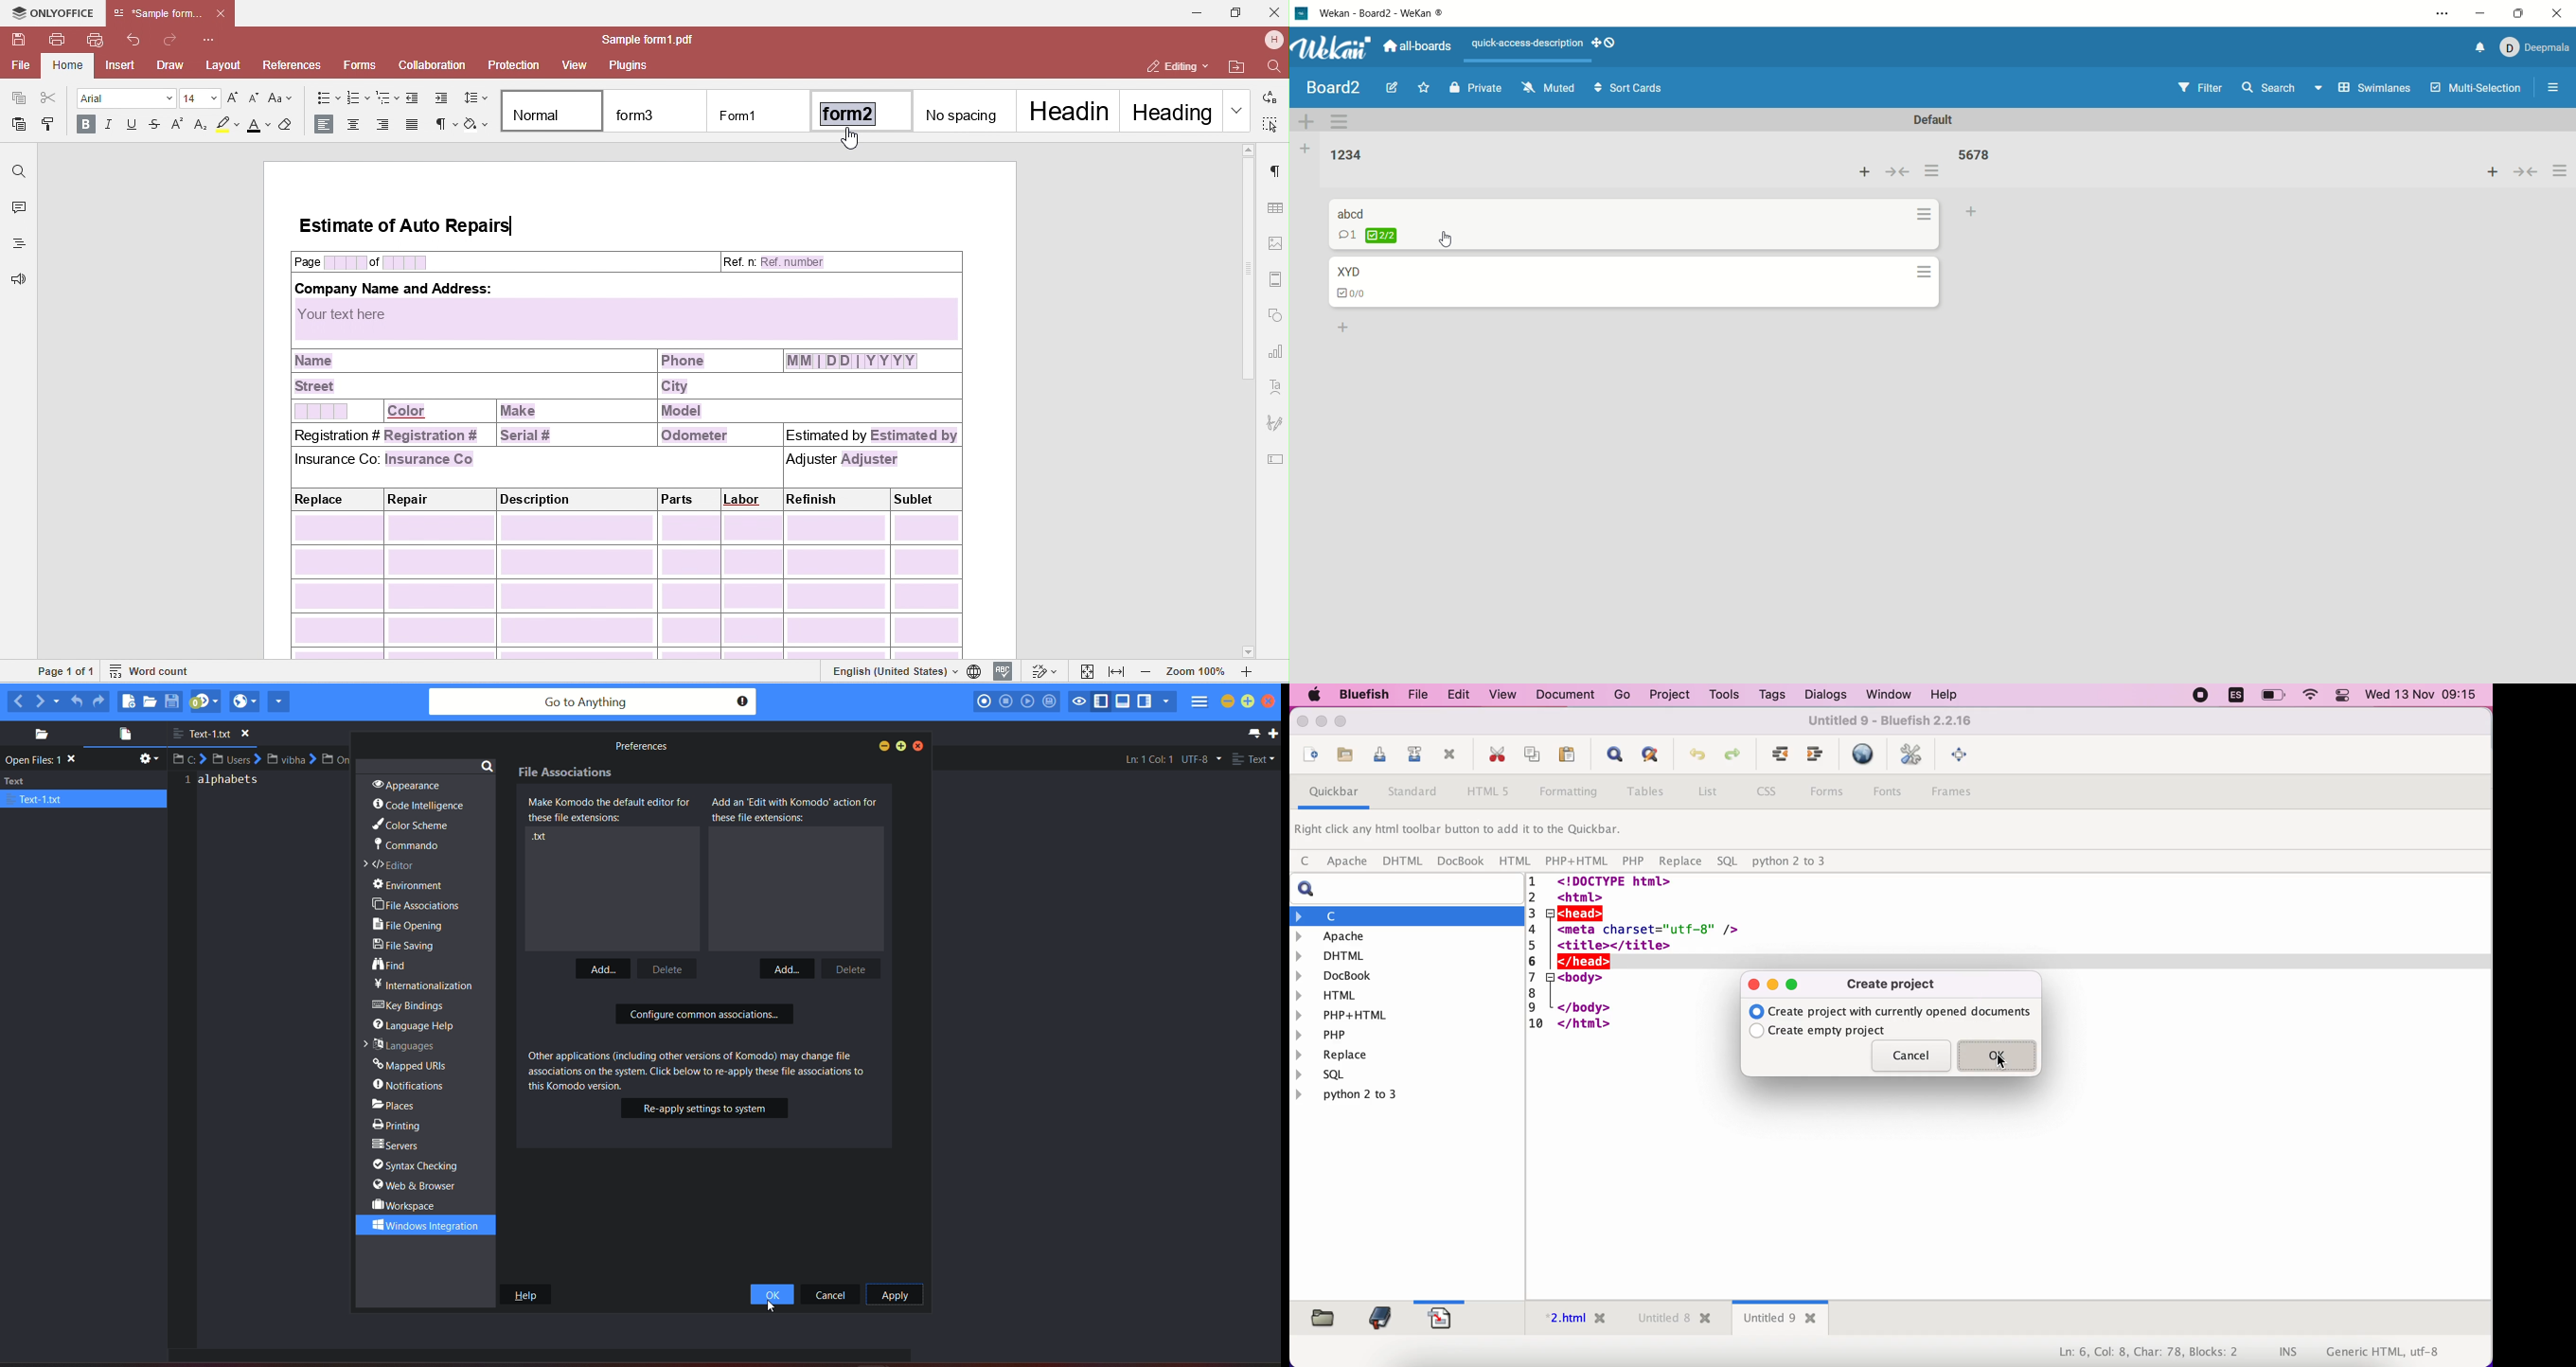  What do you see at coordinates (1825, 1030) in the screenshot?
I see `create empty project` at bounding box center [1825, 1030].